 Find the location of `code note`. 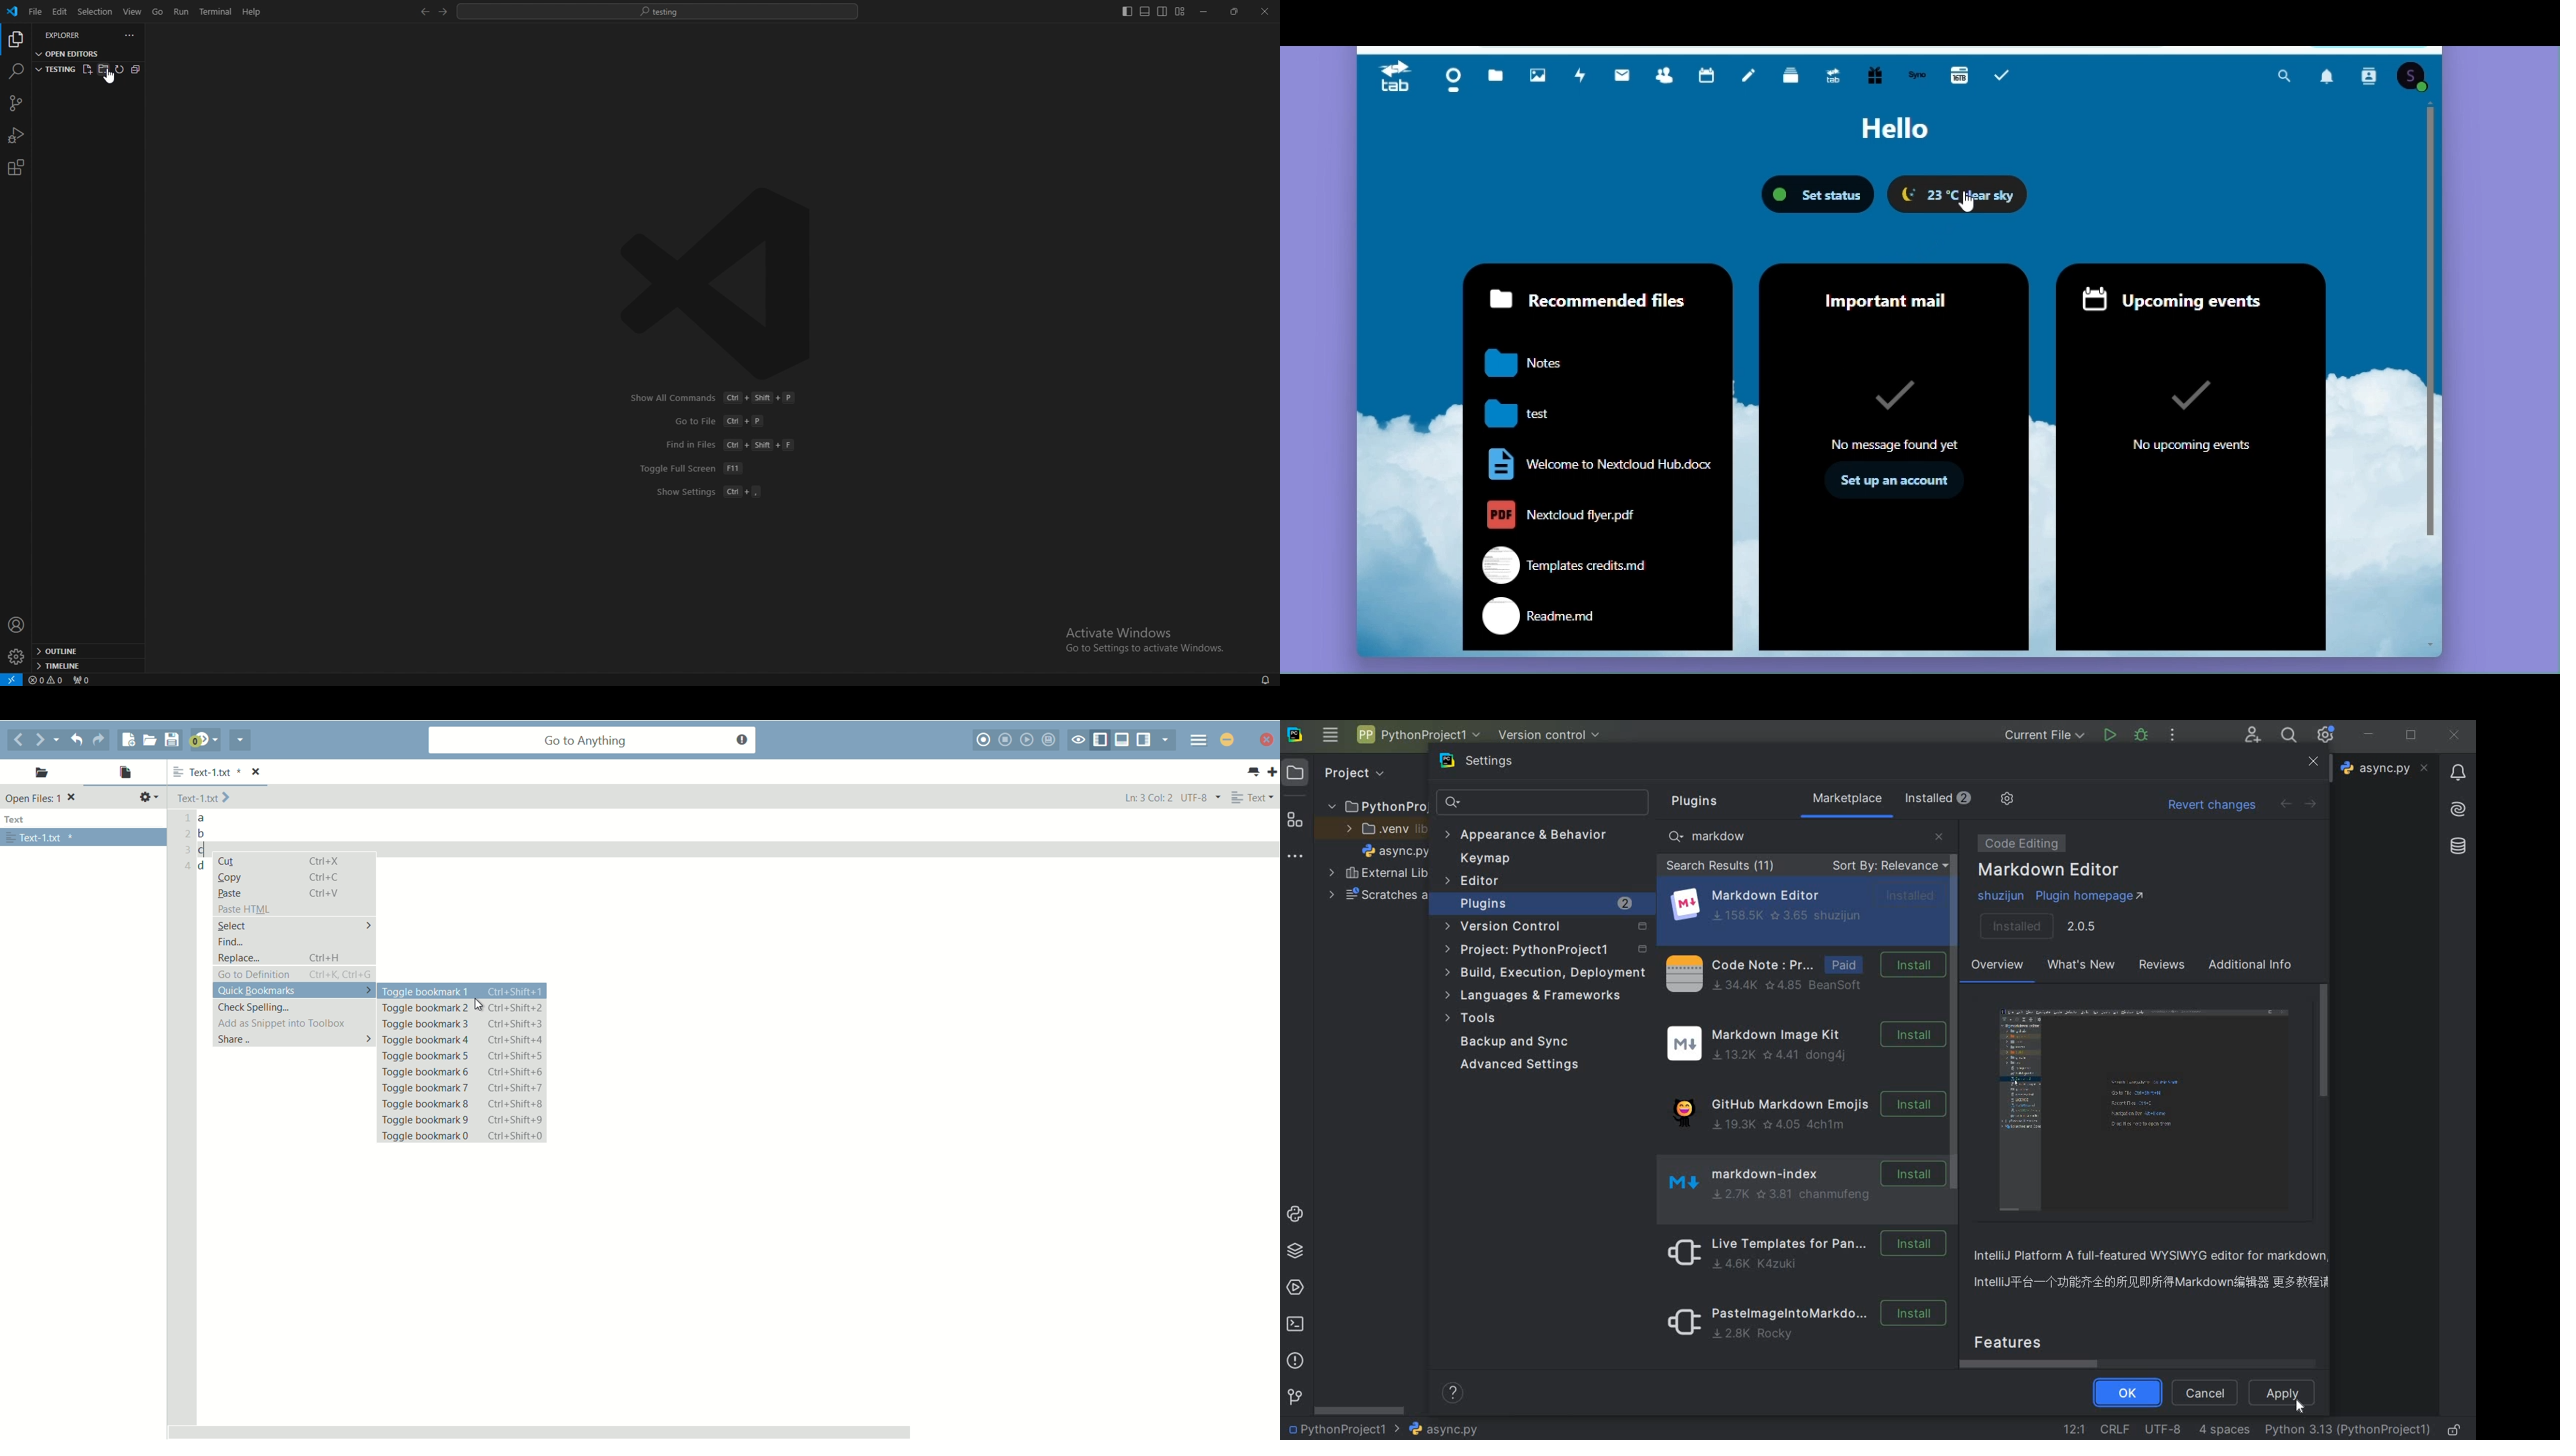

code note is located at coordinates (1802, 972).